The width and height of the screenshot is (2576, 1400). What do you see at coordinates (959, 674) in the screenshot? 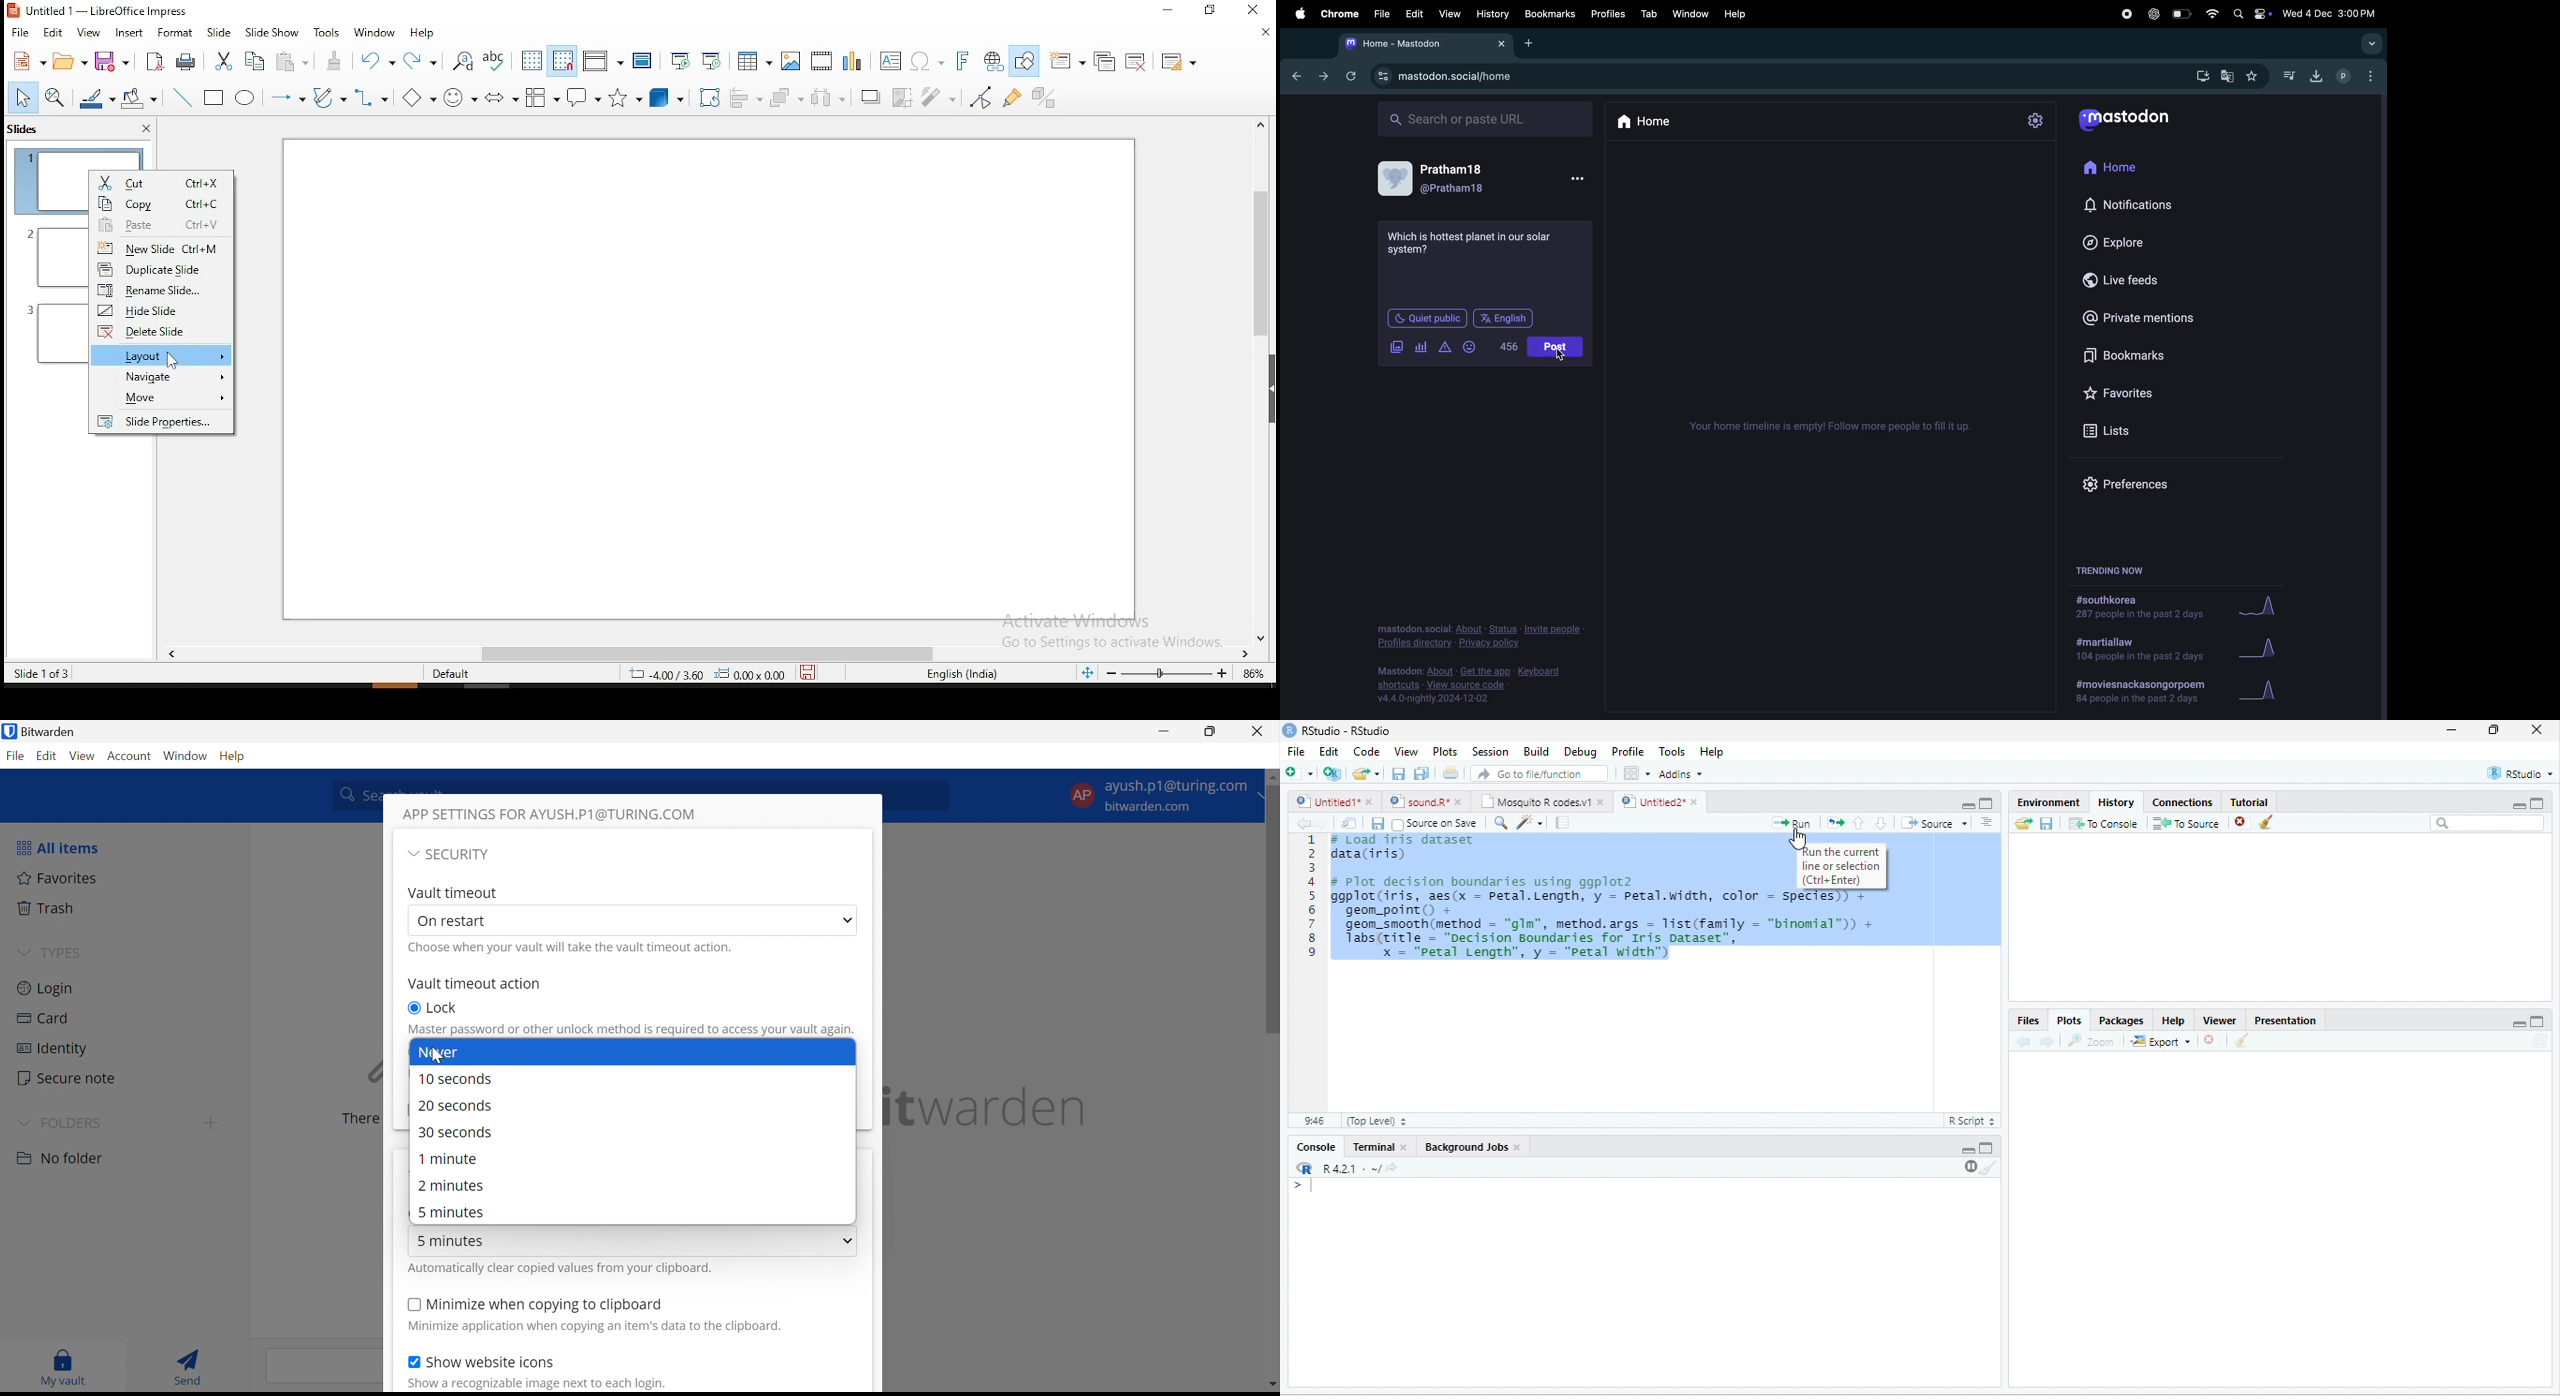
I see `english (india)` at bounding box center [959, 674].